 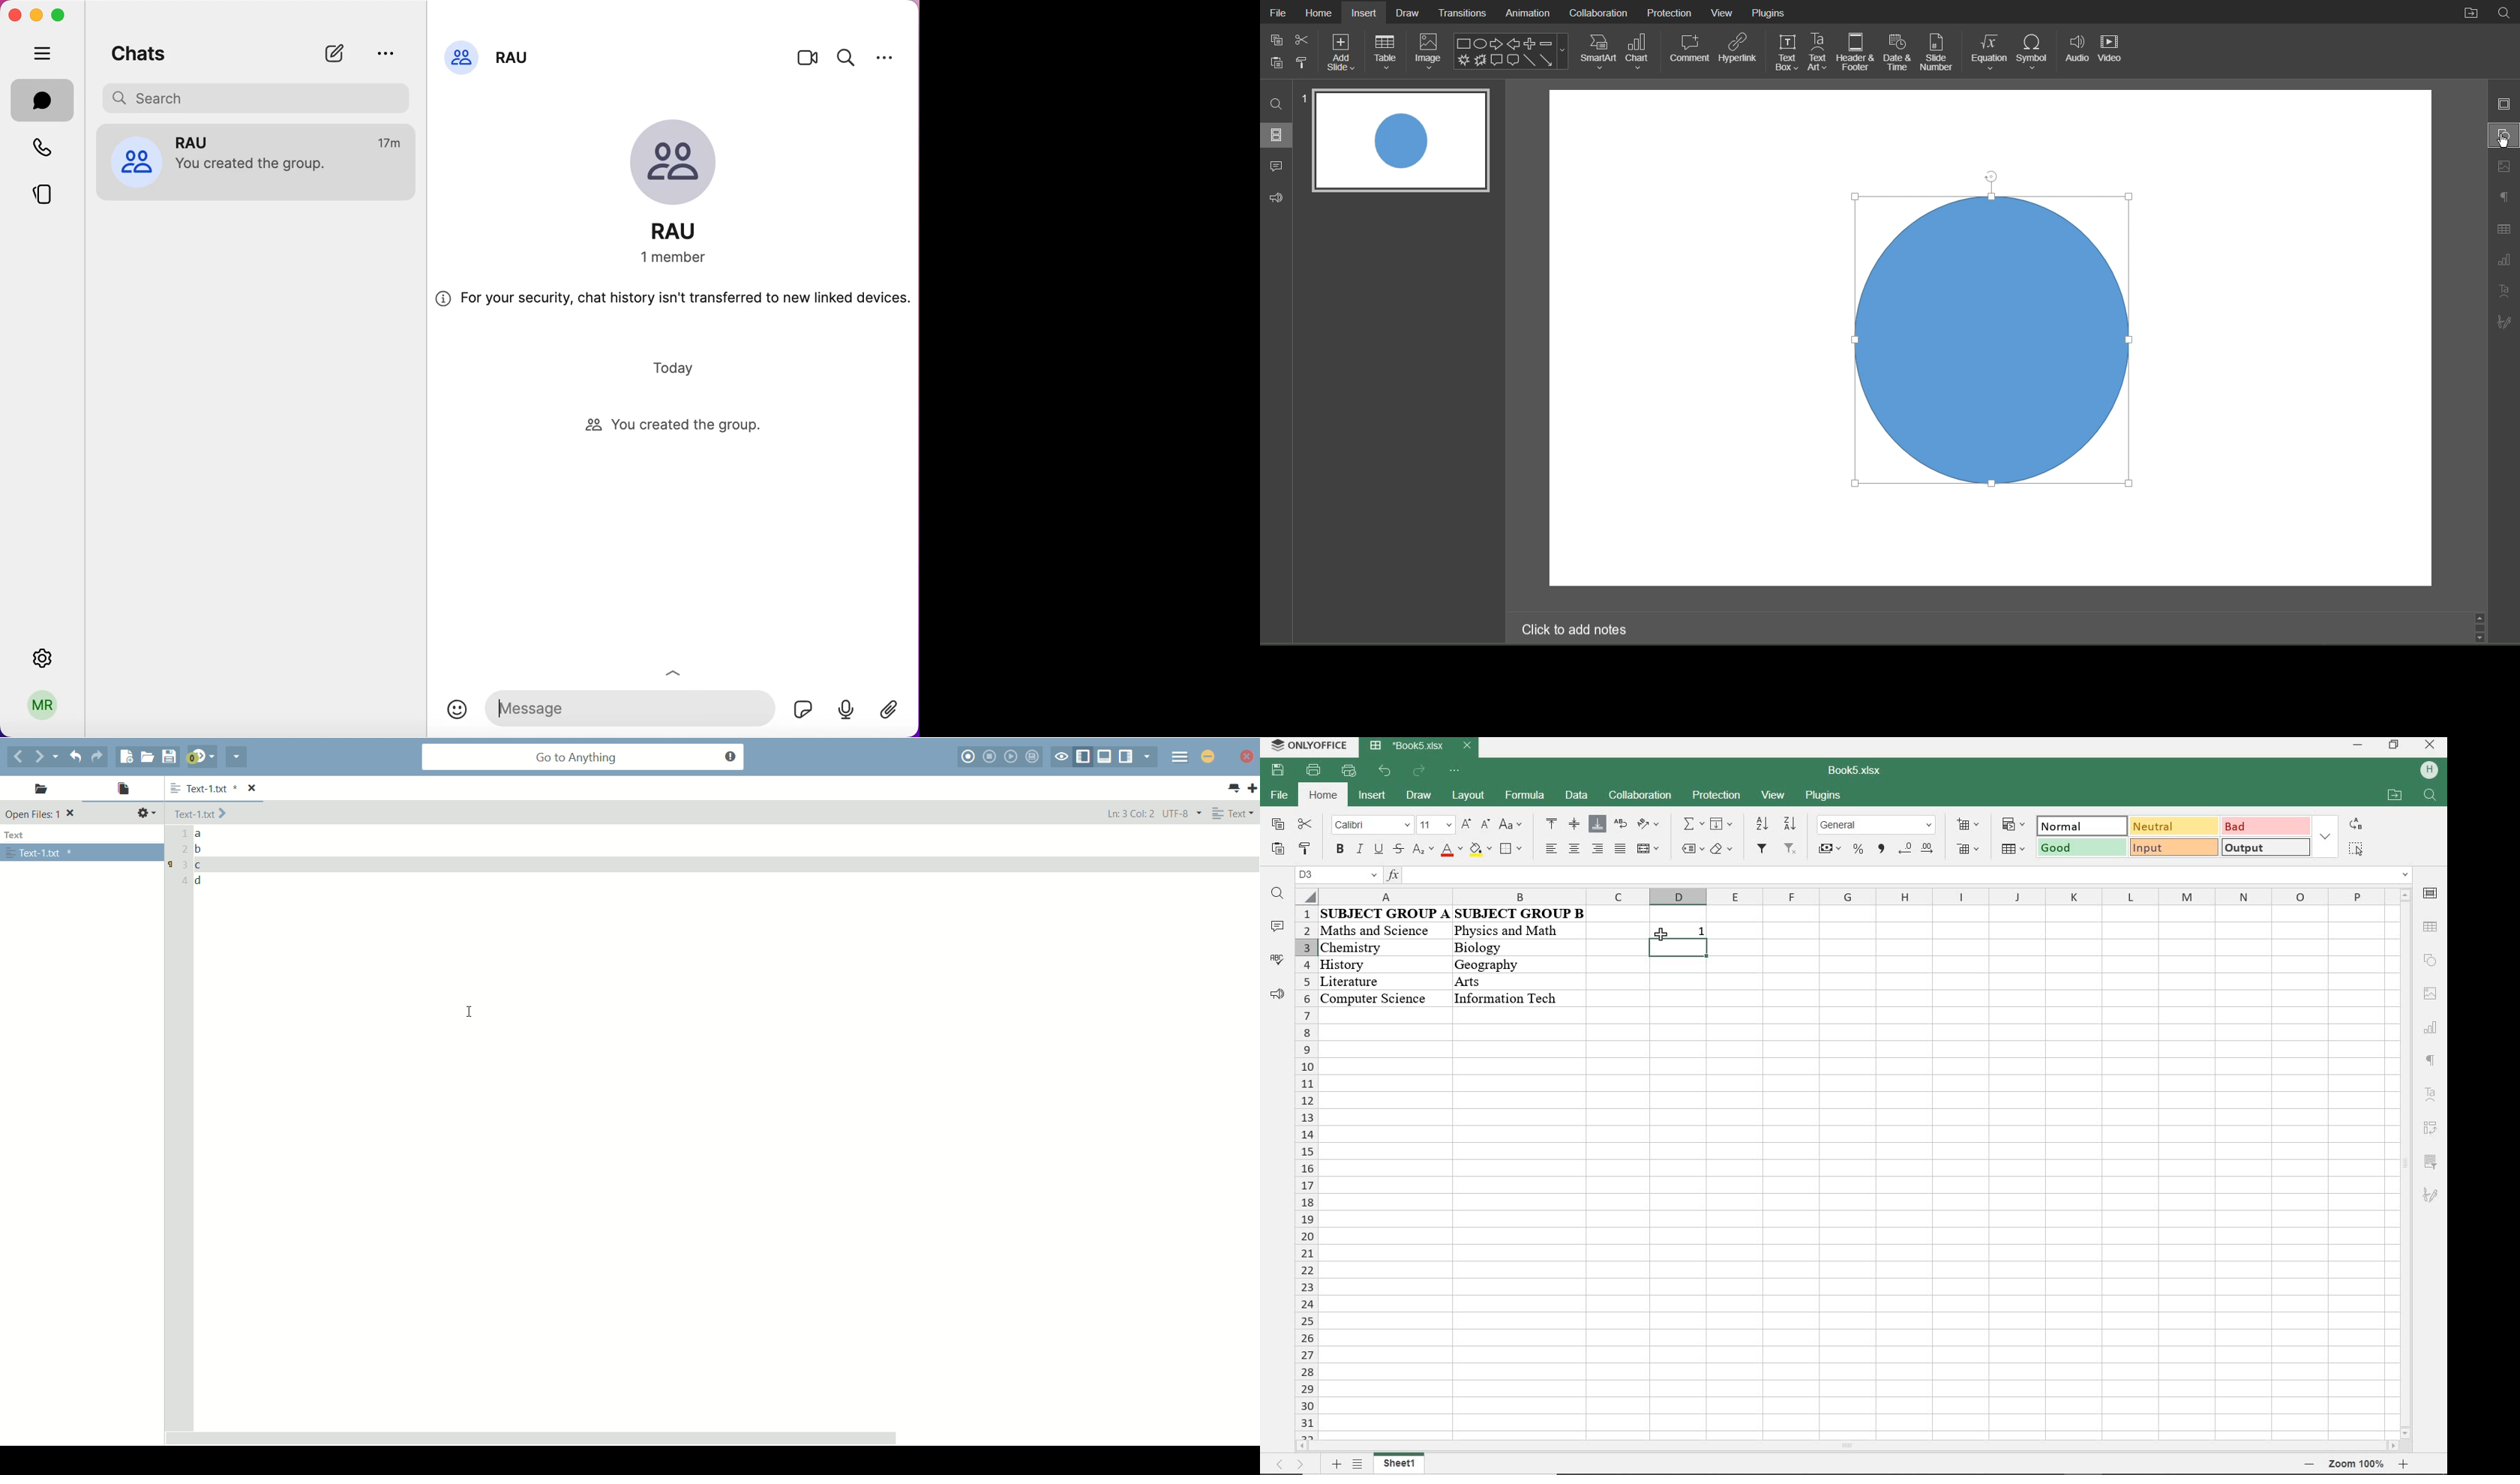 What do you see at coordinates (2503, 198) in the screenshot?
I see `Paragraph Settings` at bounding box center [2503, 198].